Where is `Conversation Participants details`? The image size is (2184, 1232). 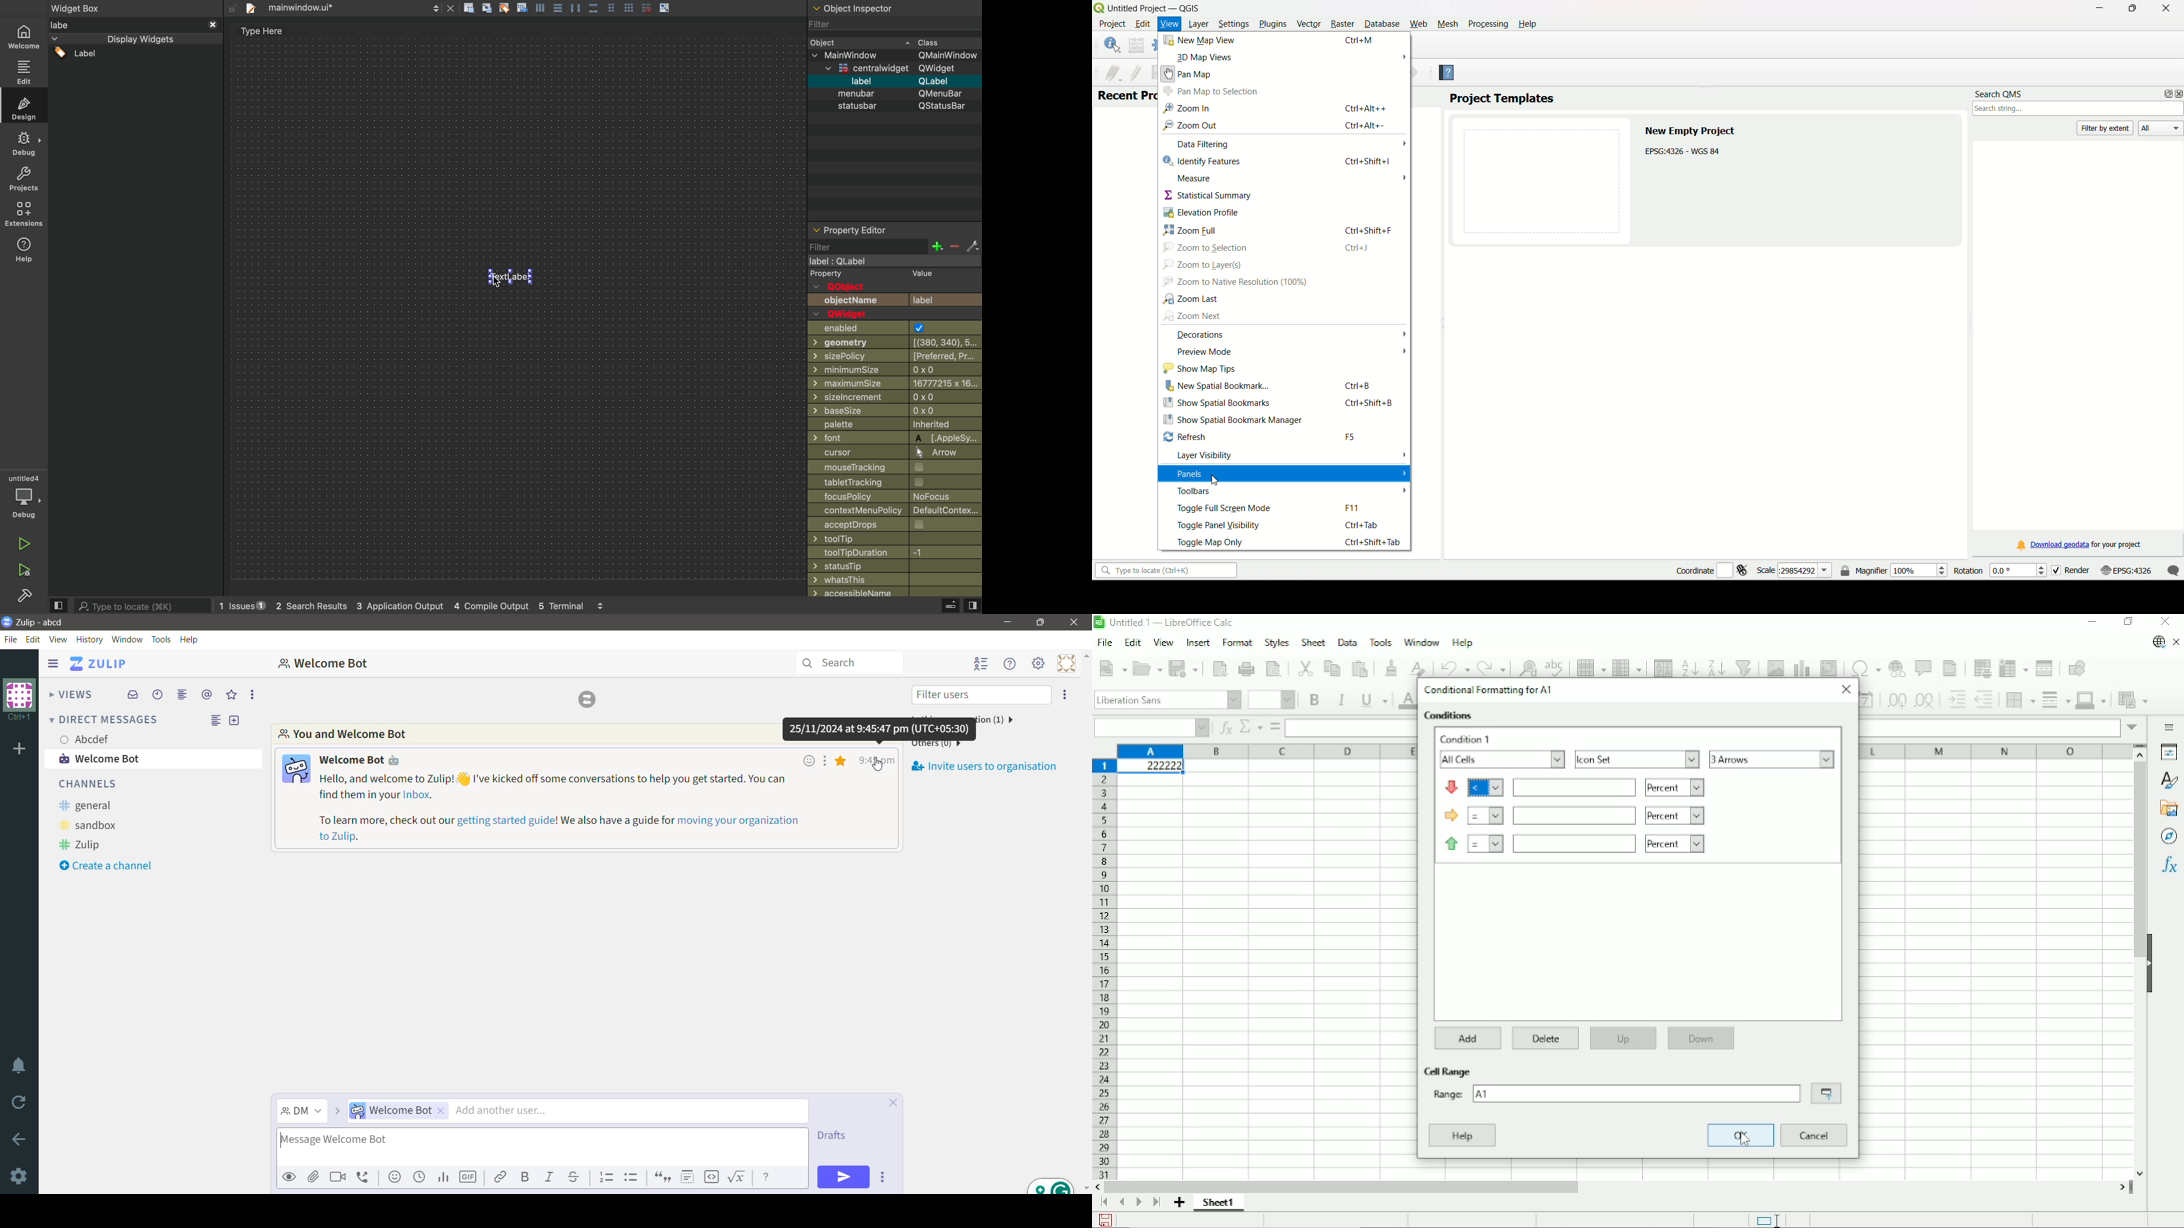
Conversation Participants details is located at coordinates (527, 733).